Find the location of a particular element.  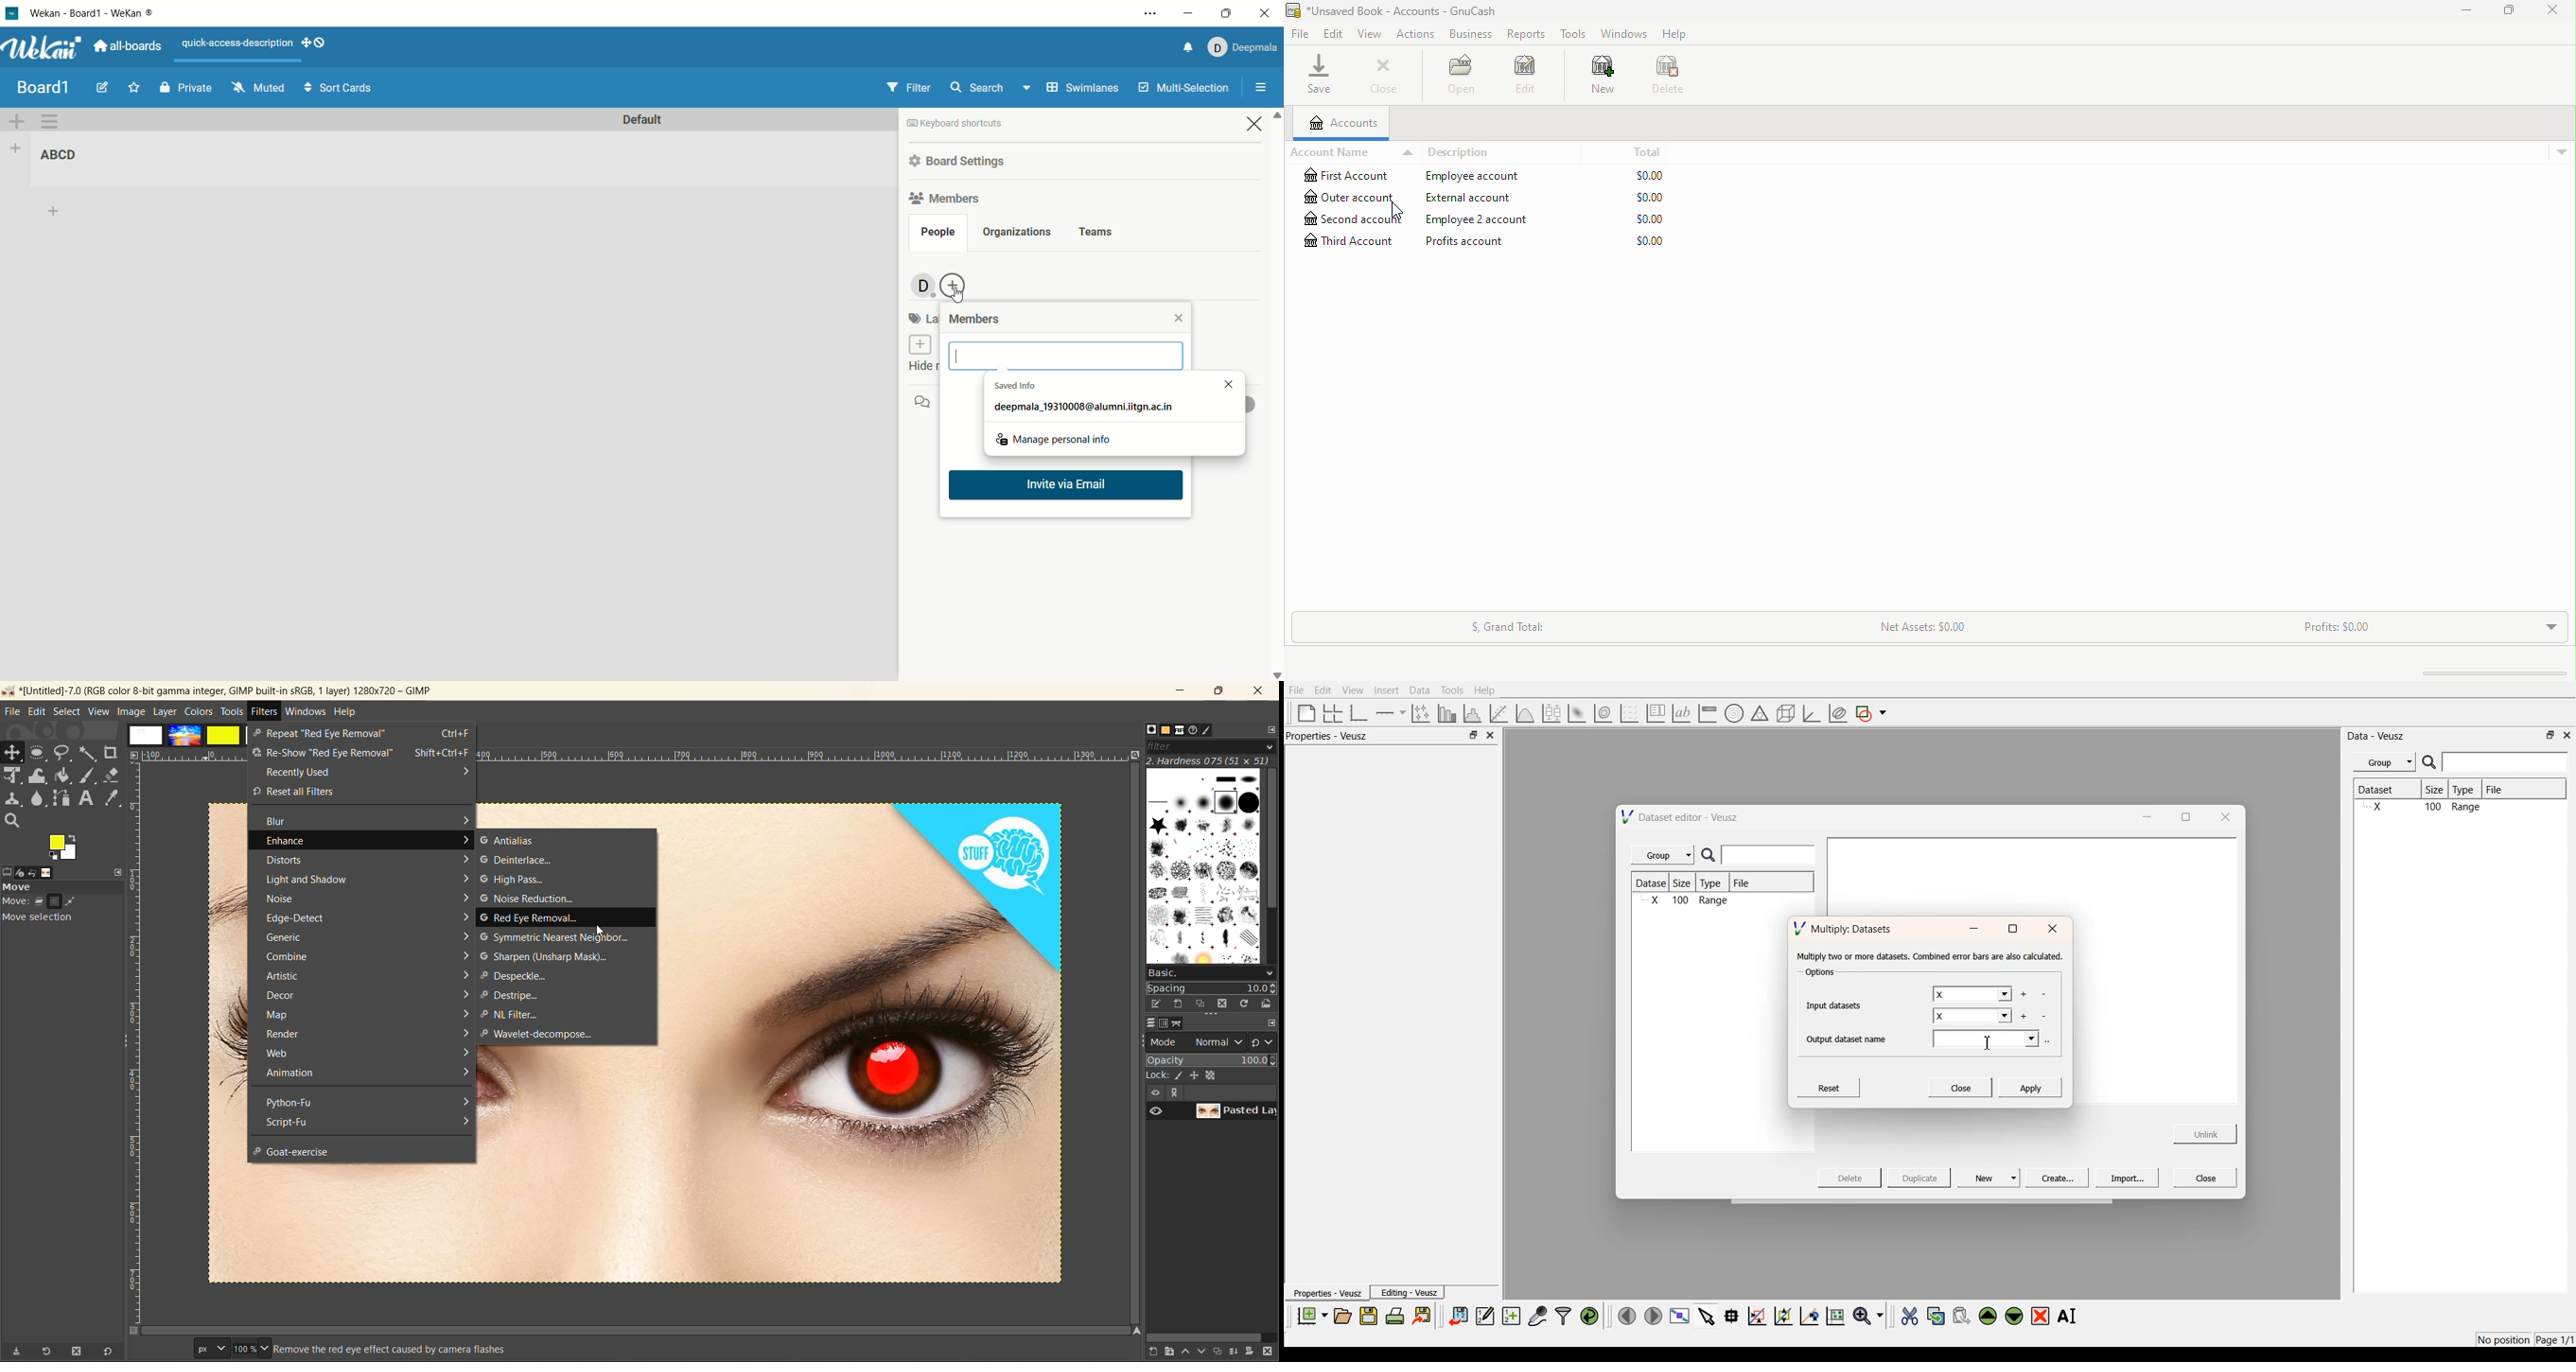

enter search field is located at coordinates (1770, 855).